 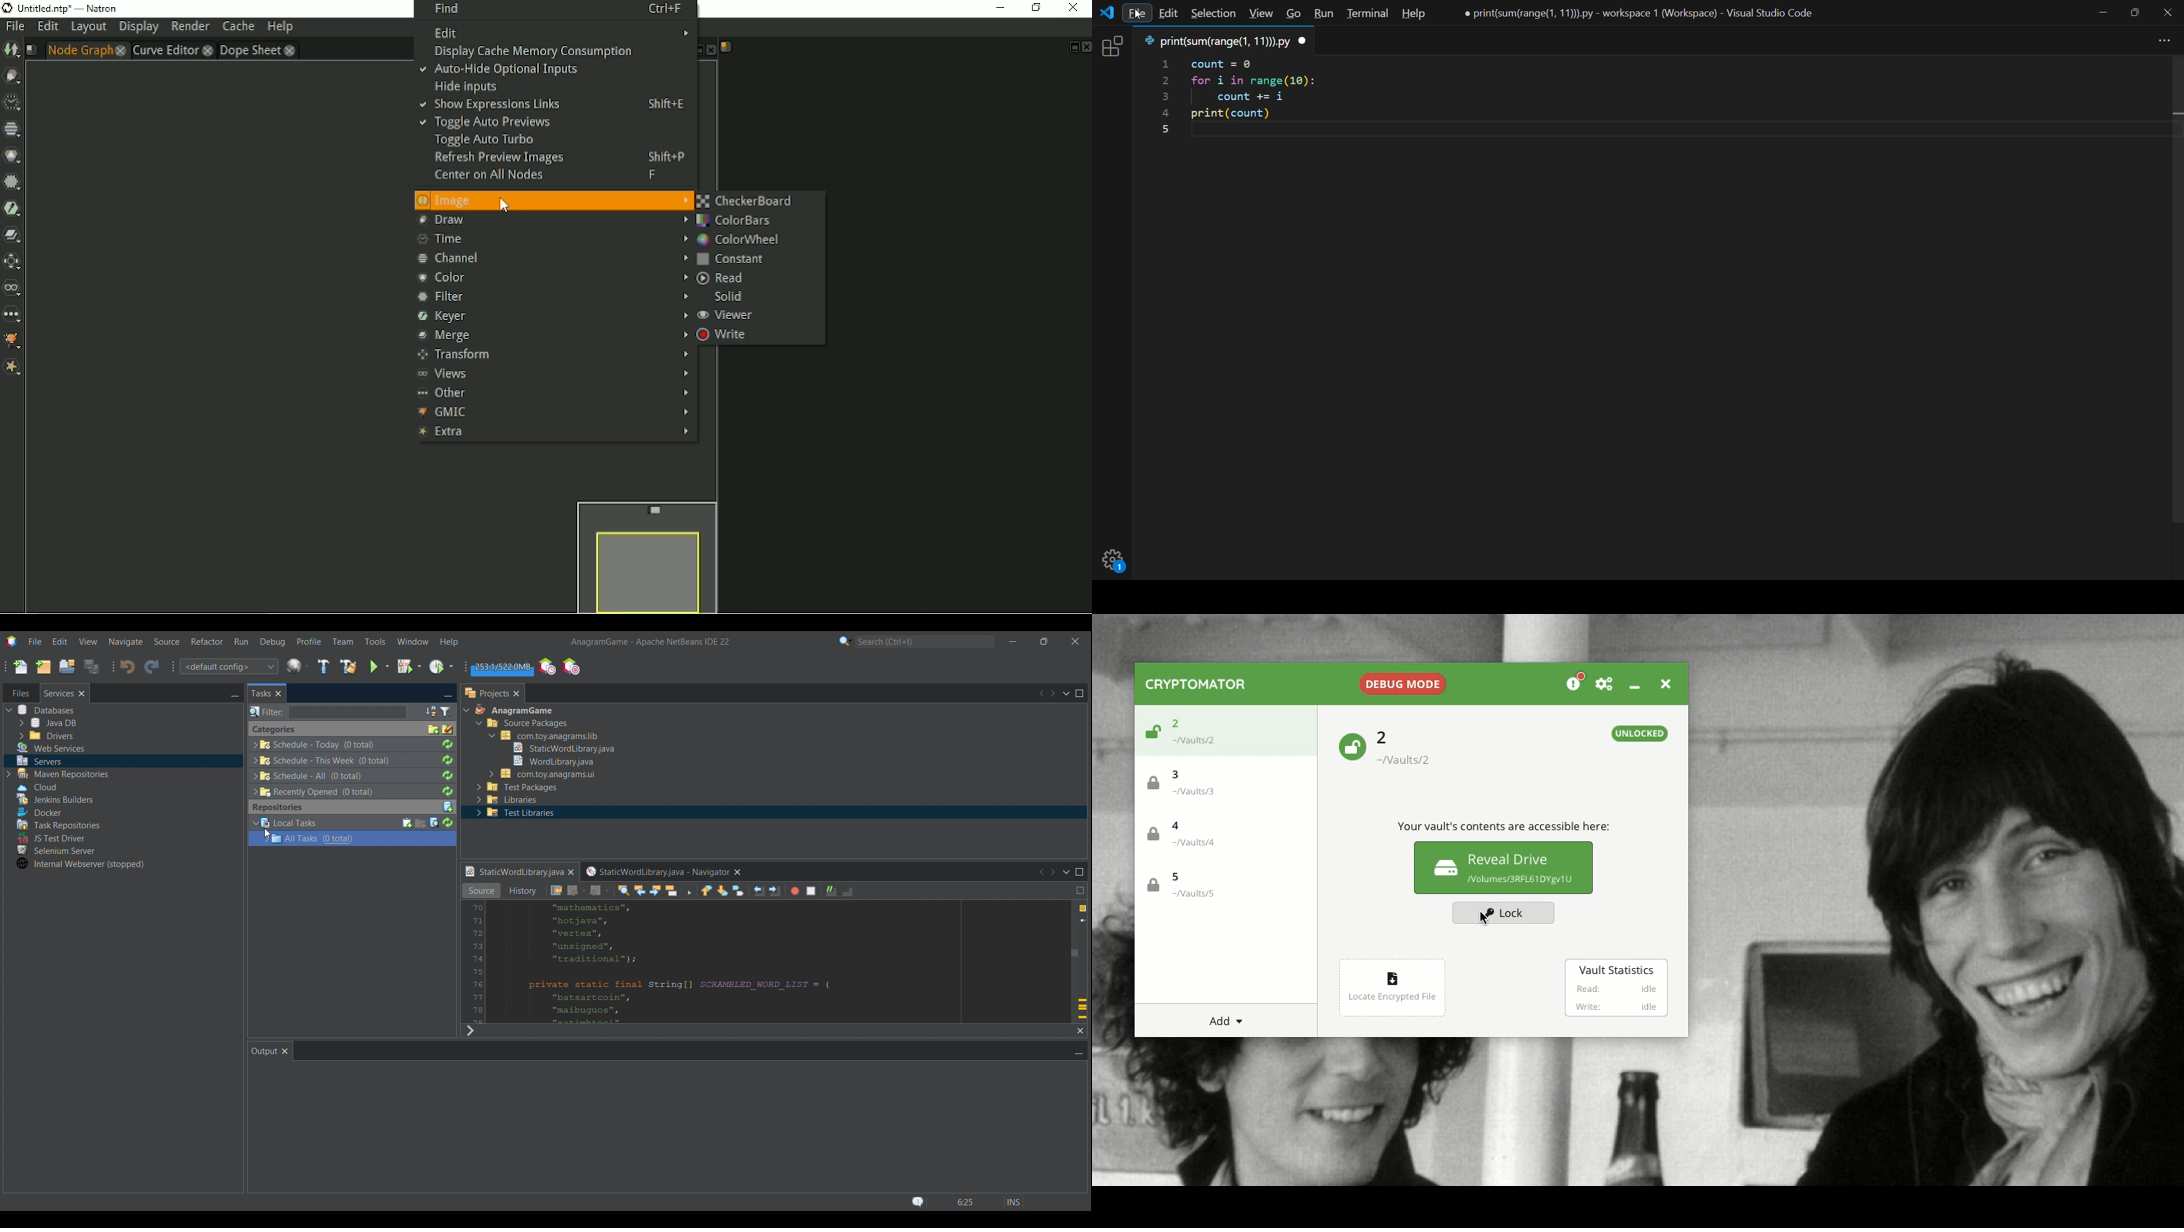 What do you see at coordinates (349, 666) in the screenshot?
I see `Clean and build main project` at bounding box center [349, 666].